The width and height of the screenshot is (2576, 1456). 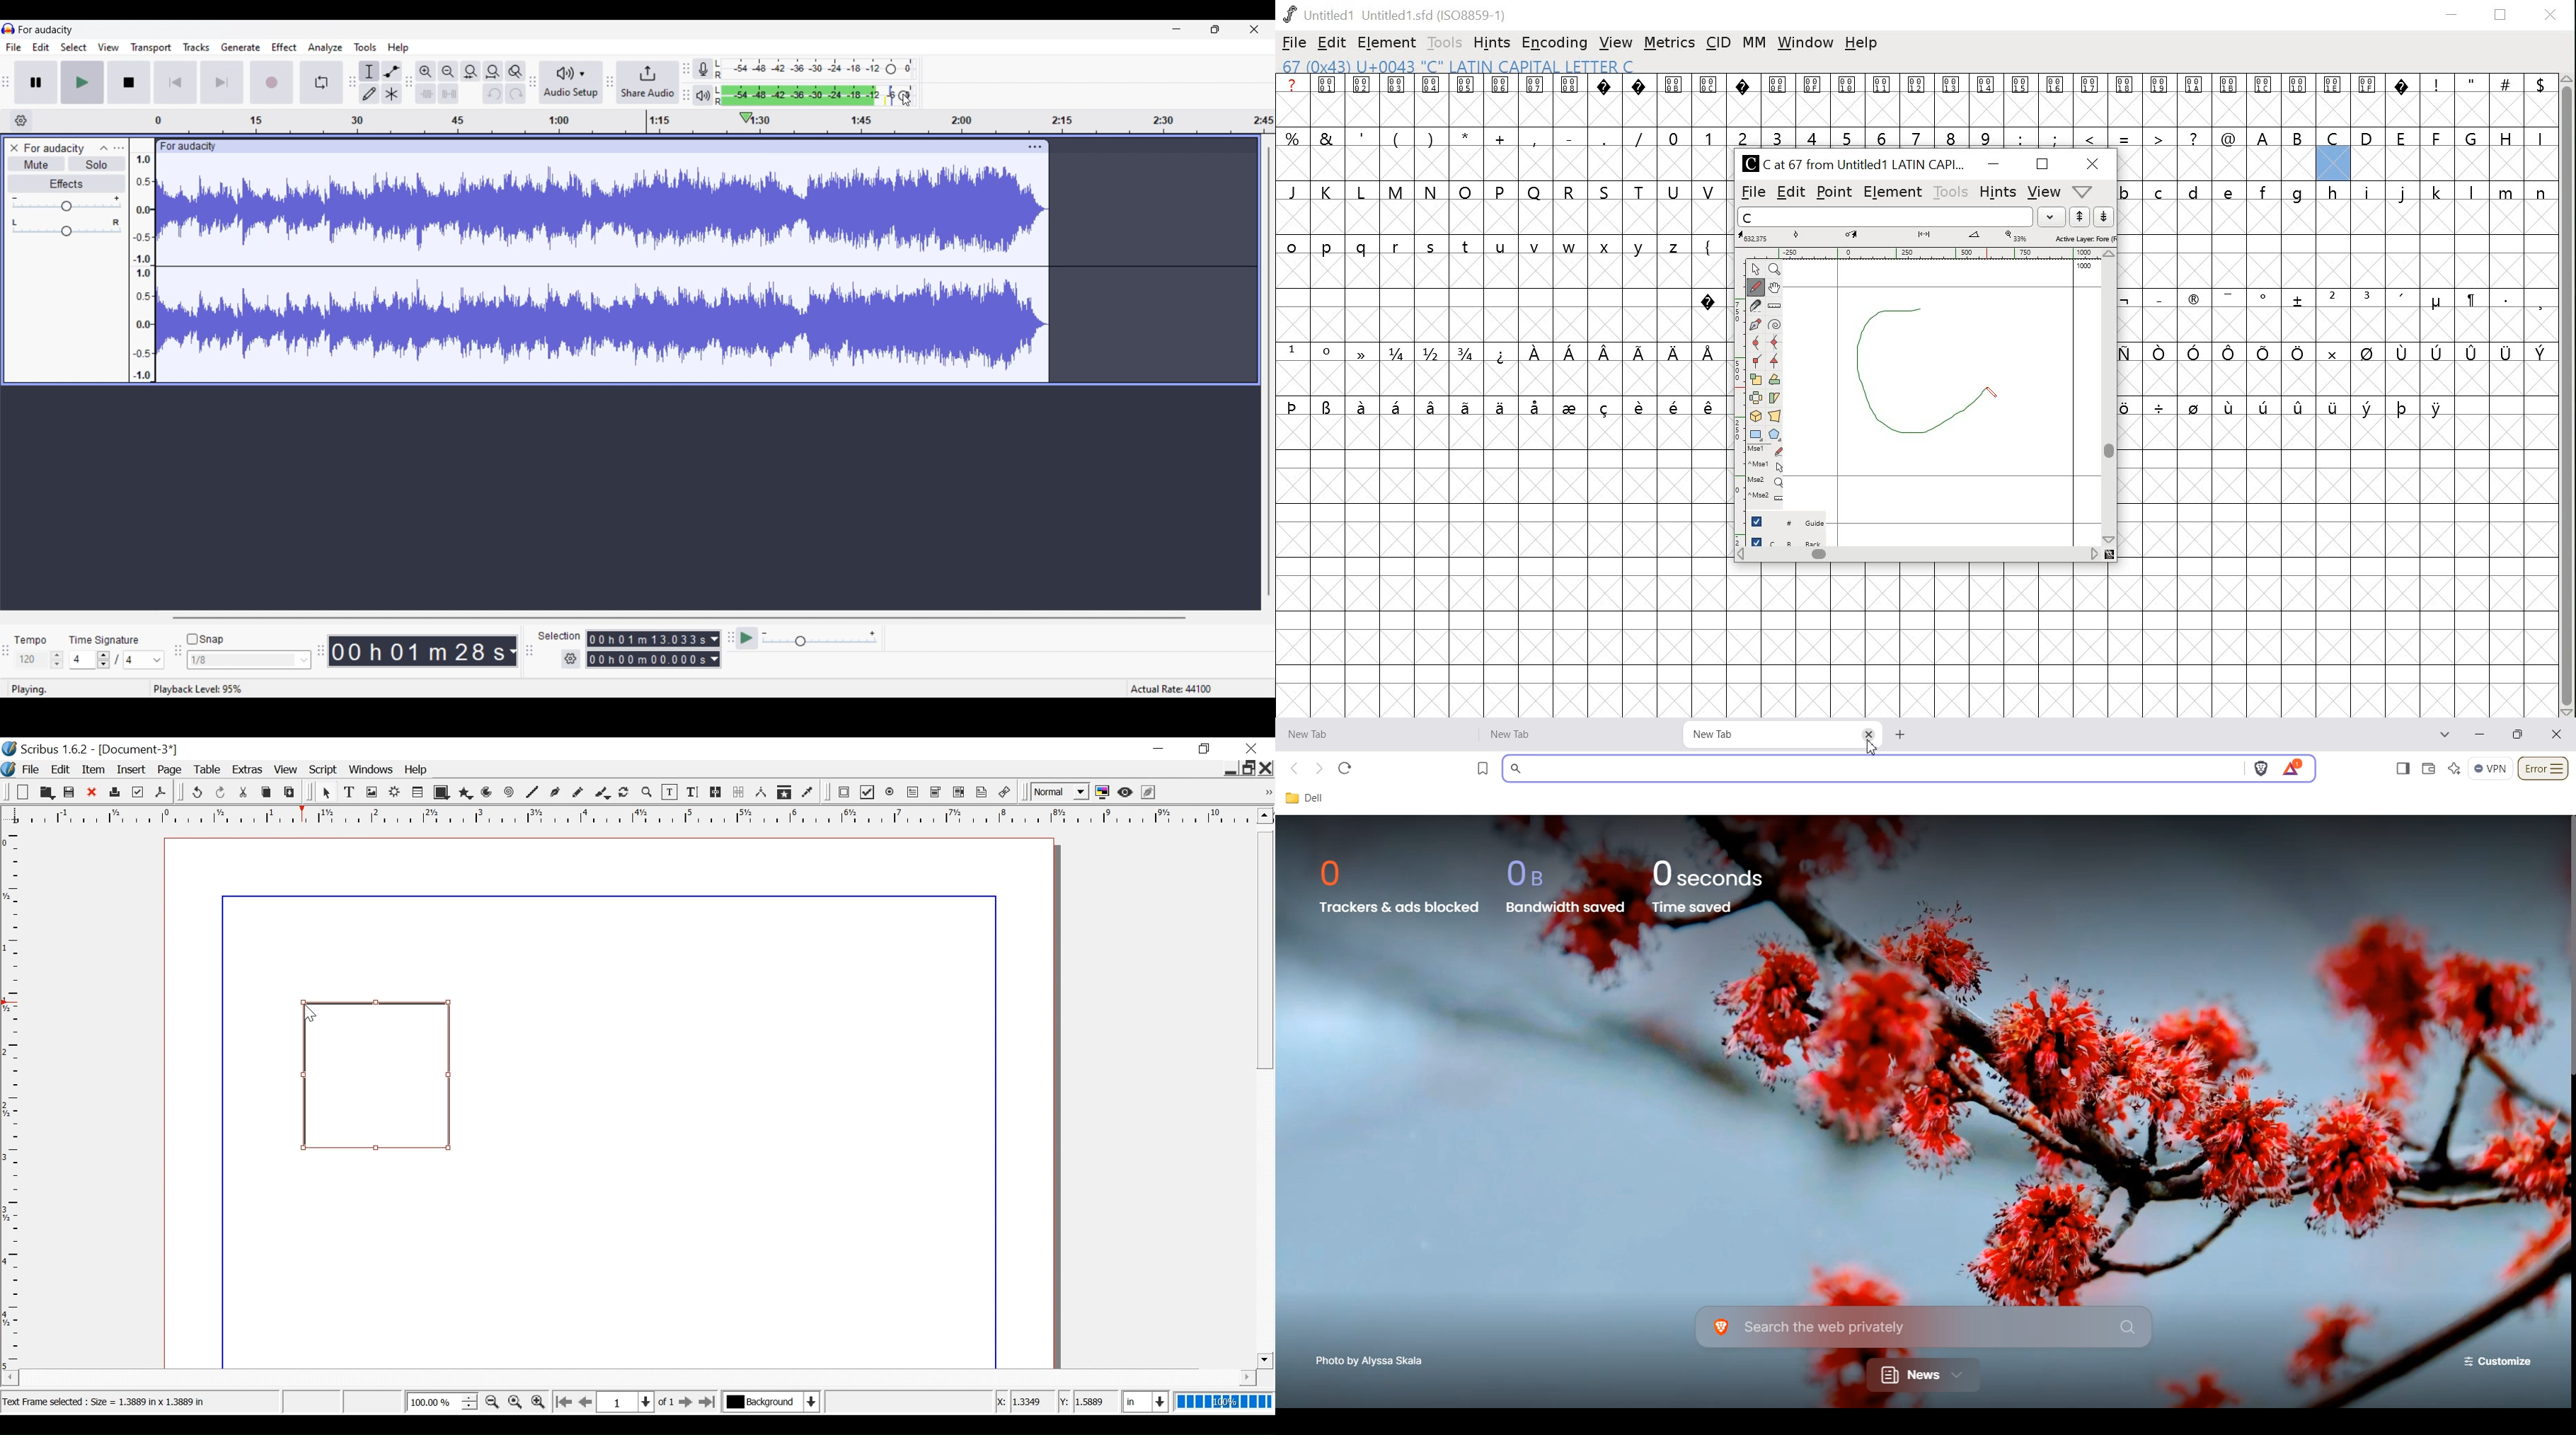 What do you see at coordinates (138, 791) in the screenshot?
I see `Prefilight Verifier` at bounding box center [138, 791].